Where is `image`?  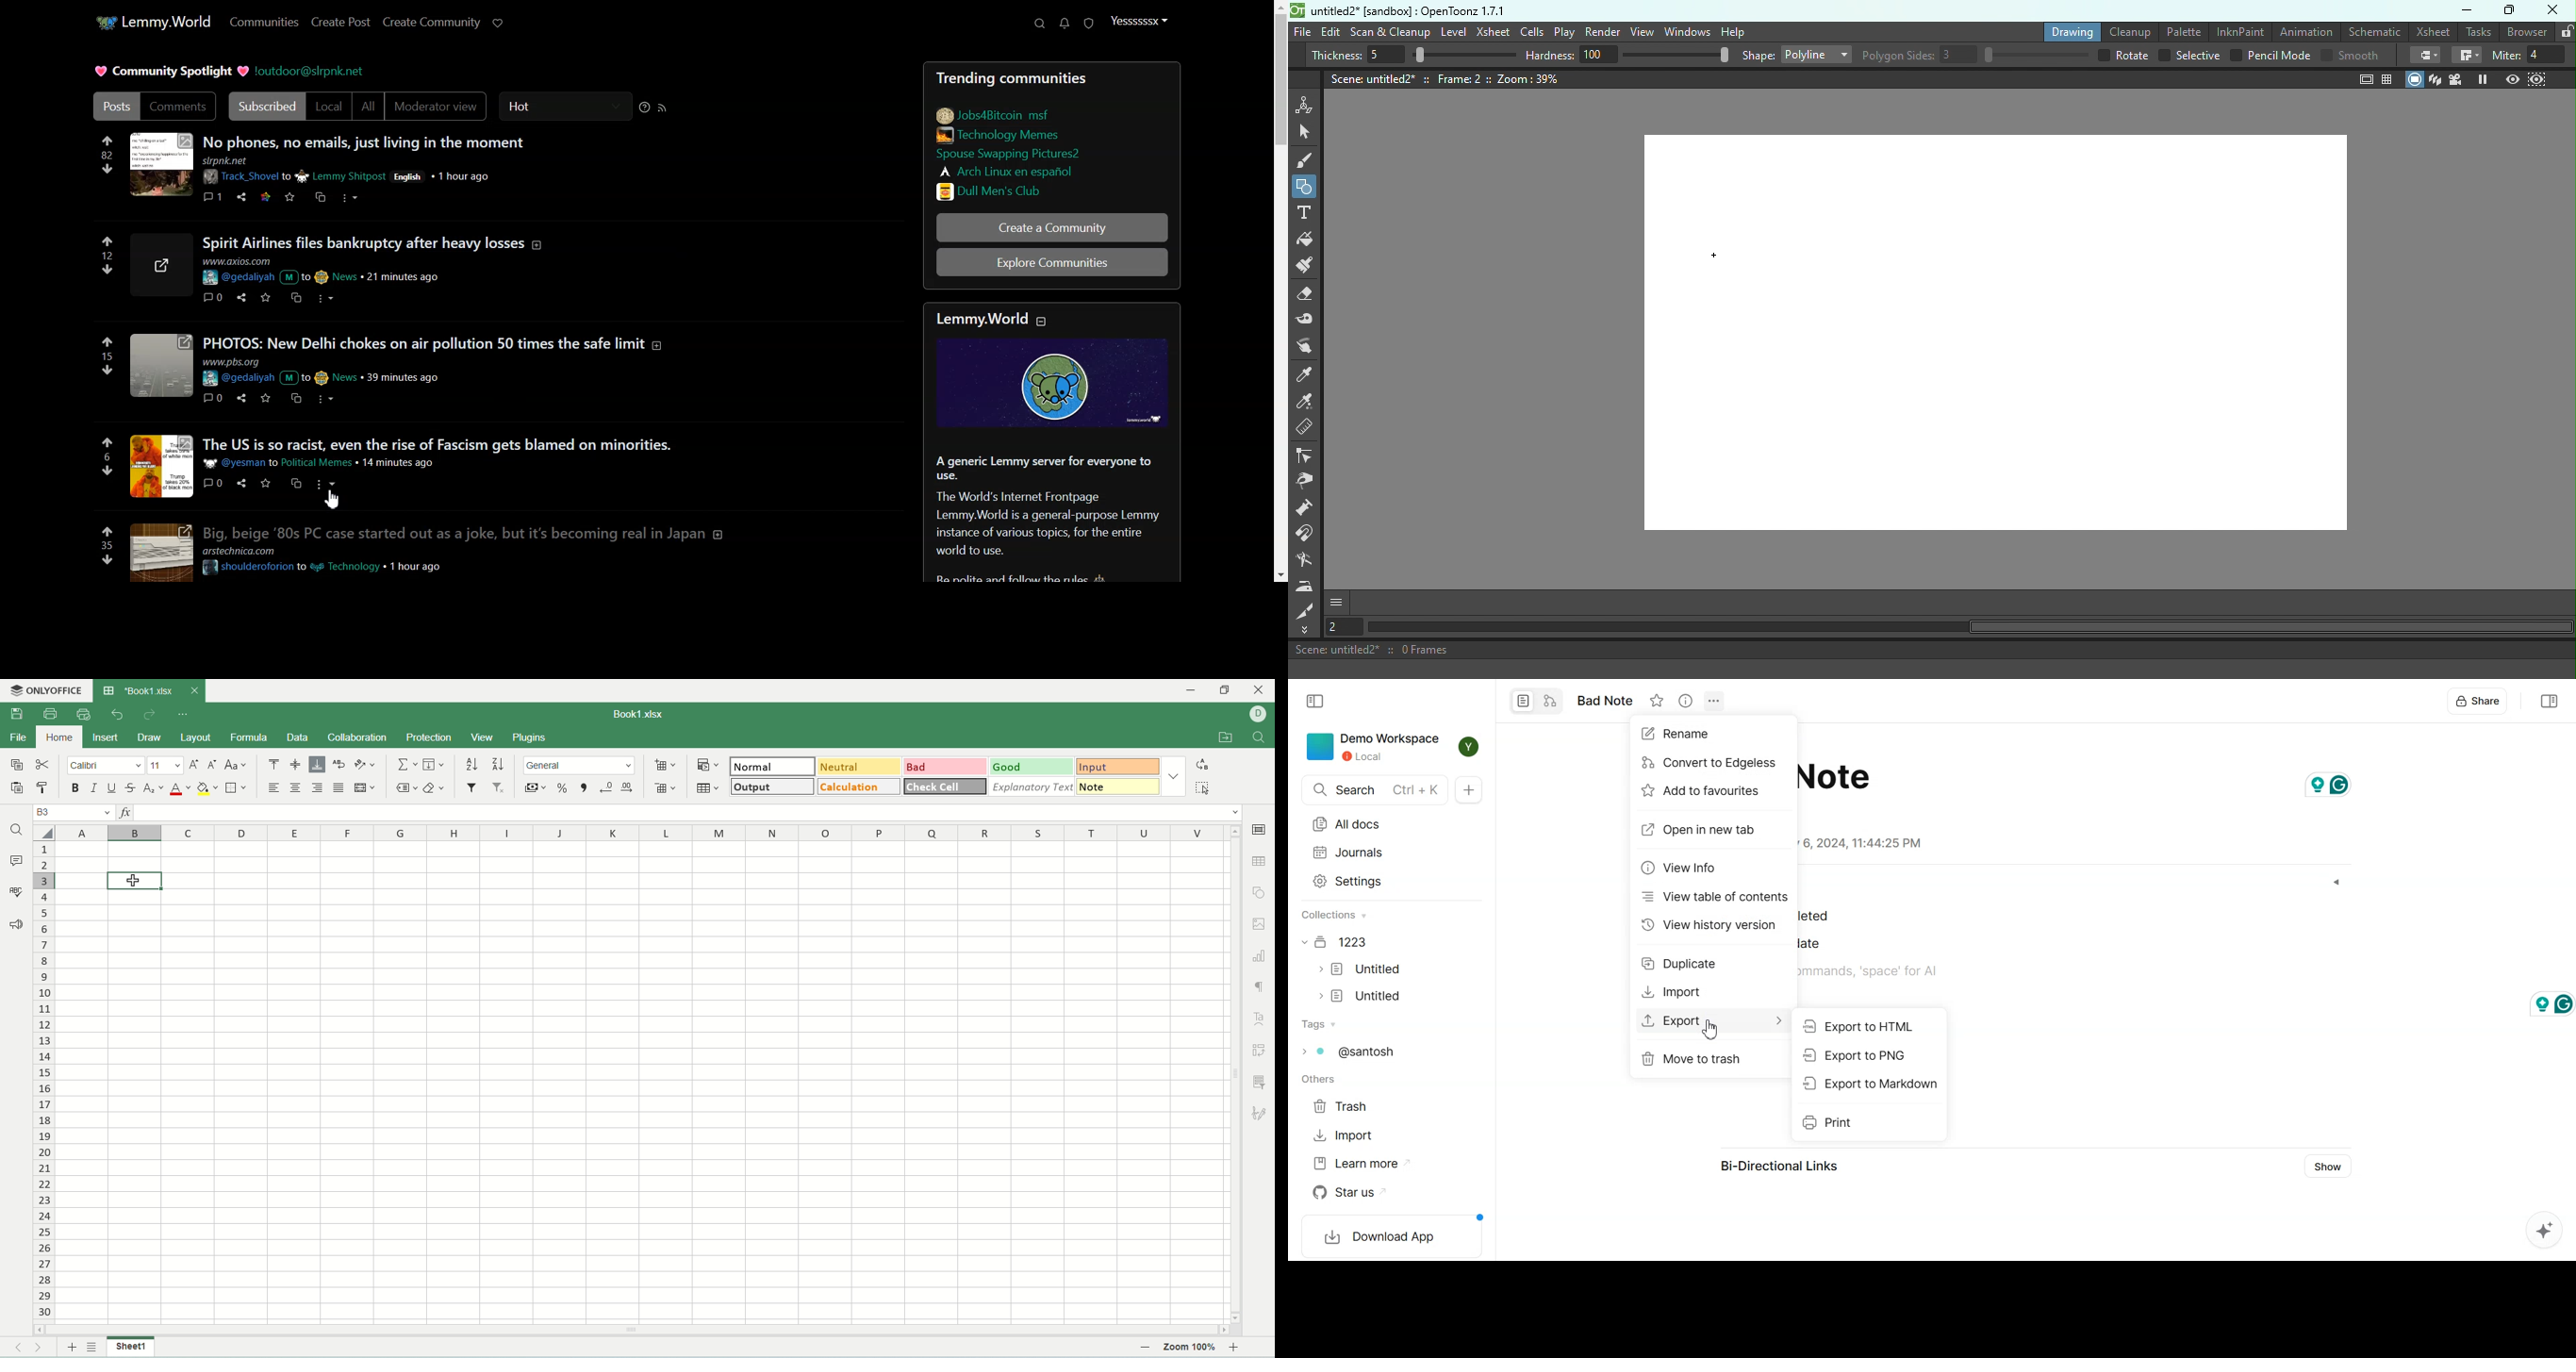
image is located at coordinates (158, 552).